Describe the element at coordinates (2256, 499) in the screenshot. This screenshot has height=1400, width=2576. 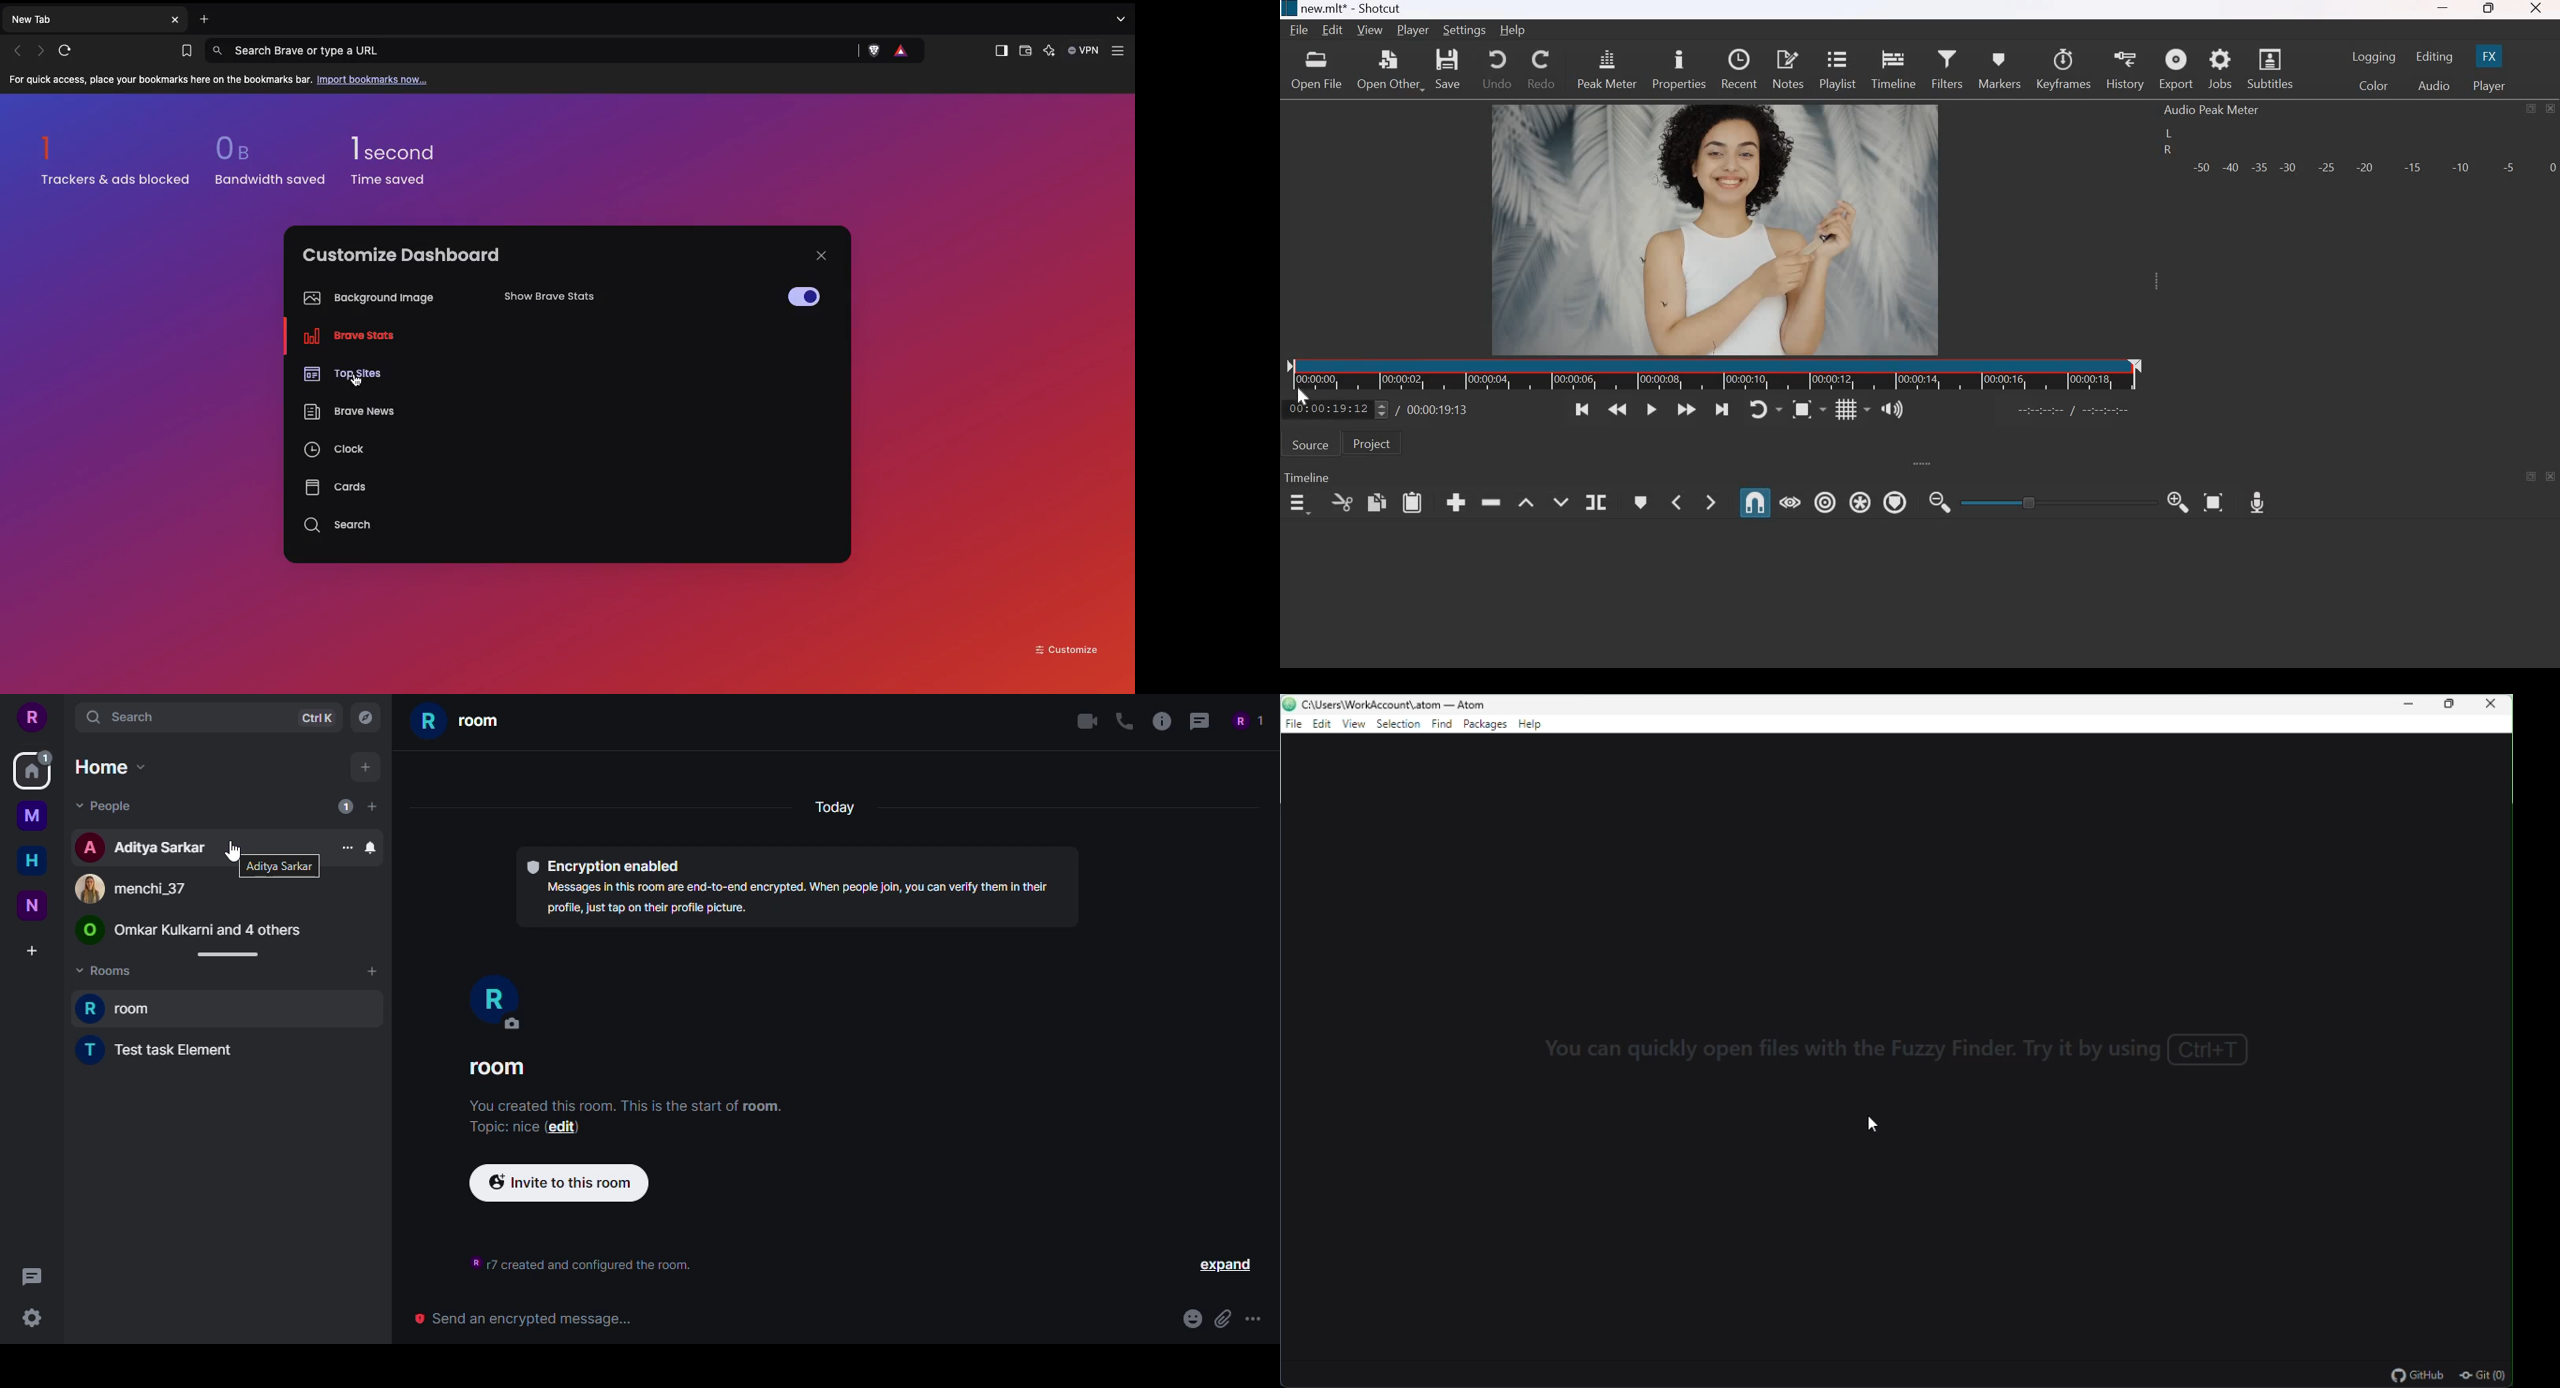
I see `Record Audio` at that location.